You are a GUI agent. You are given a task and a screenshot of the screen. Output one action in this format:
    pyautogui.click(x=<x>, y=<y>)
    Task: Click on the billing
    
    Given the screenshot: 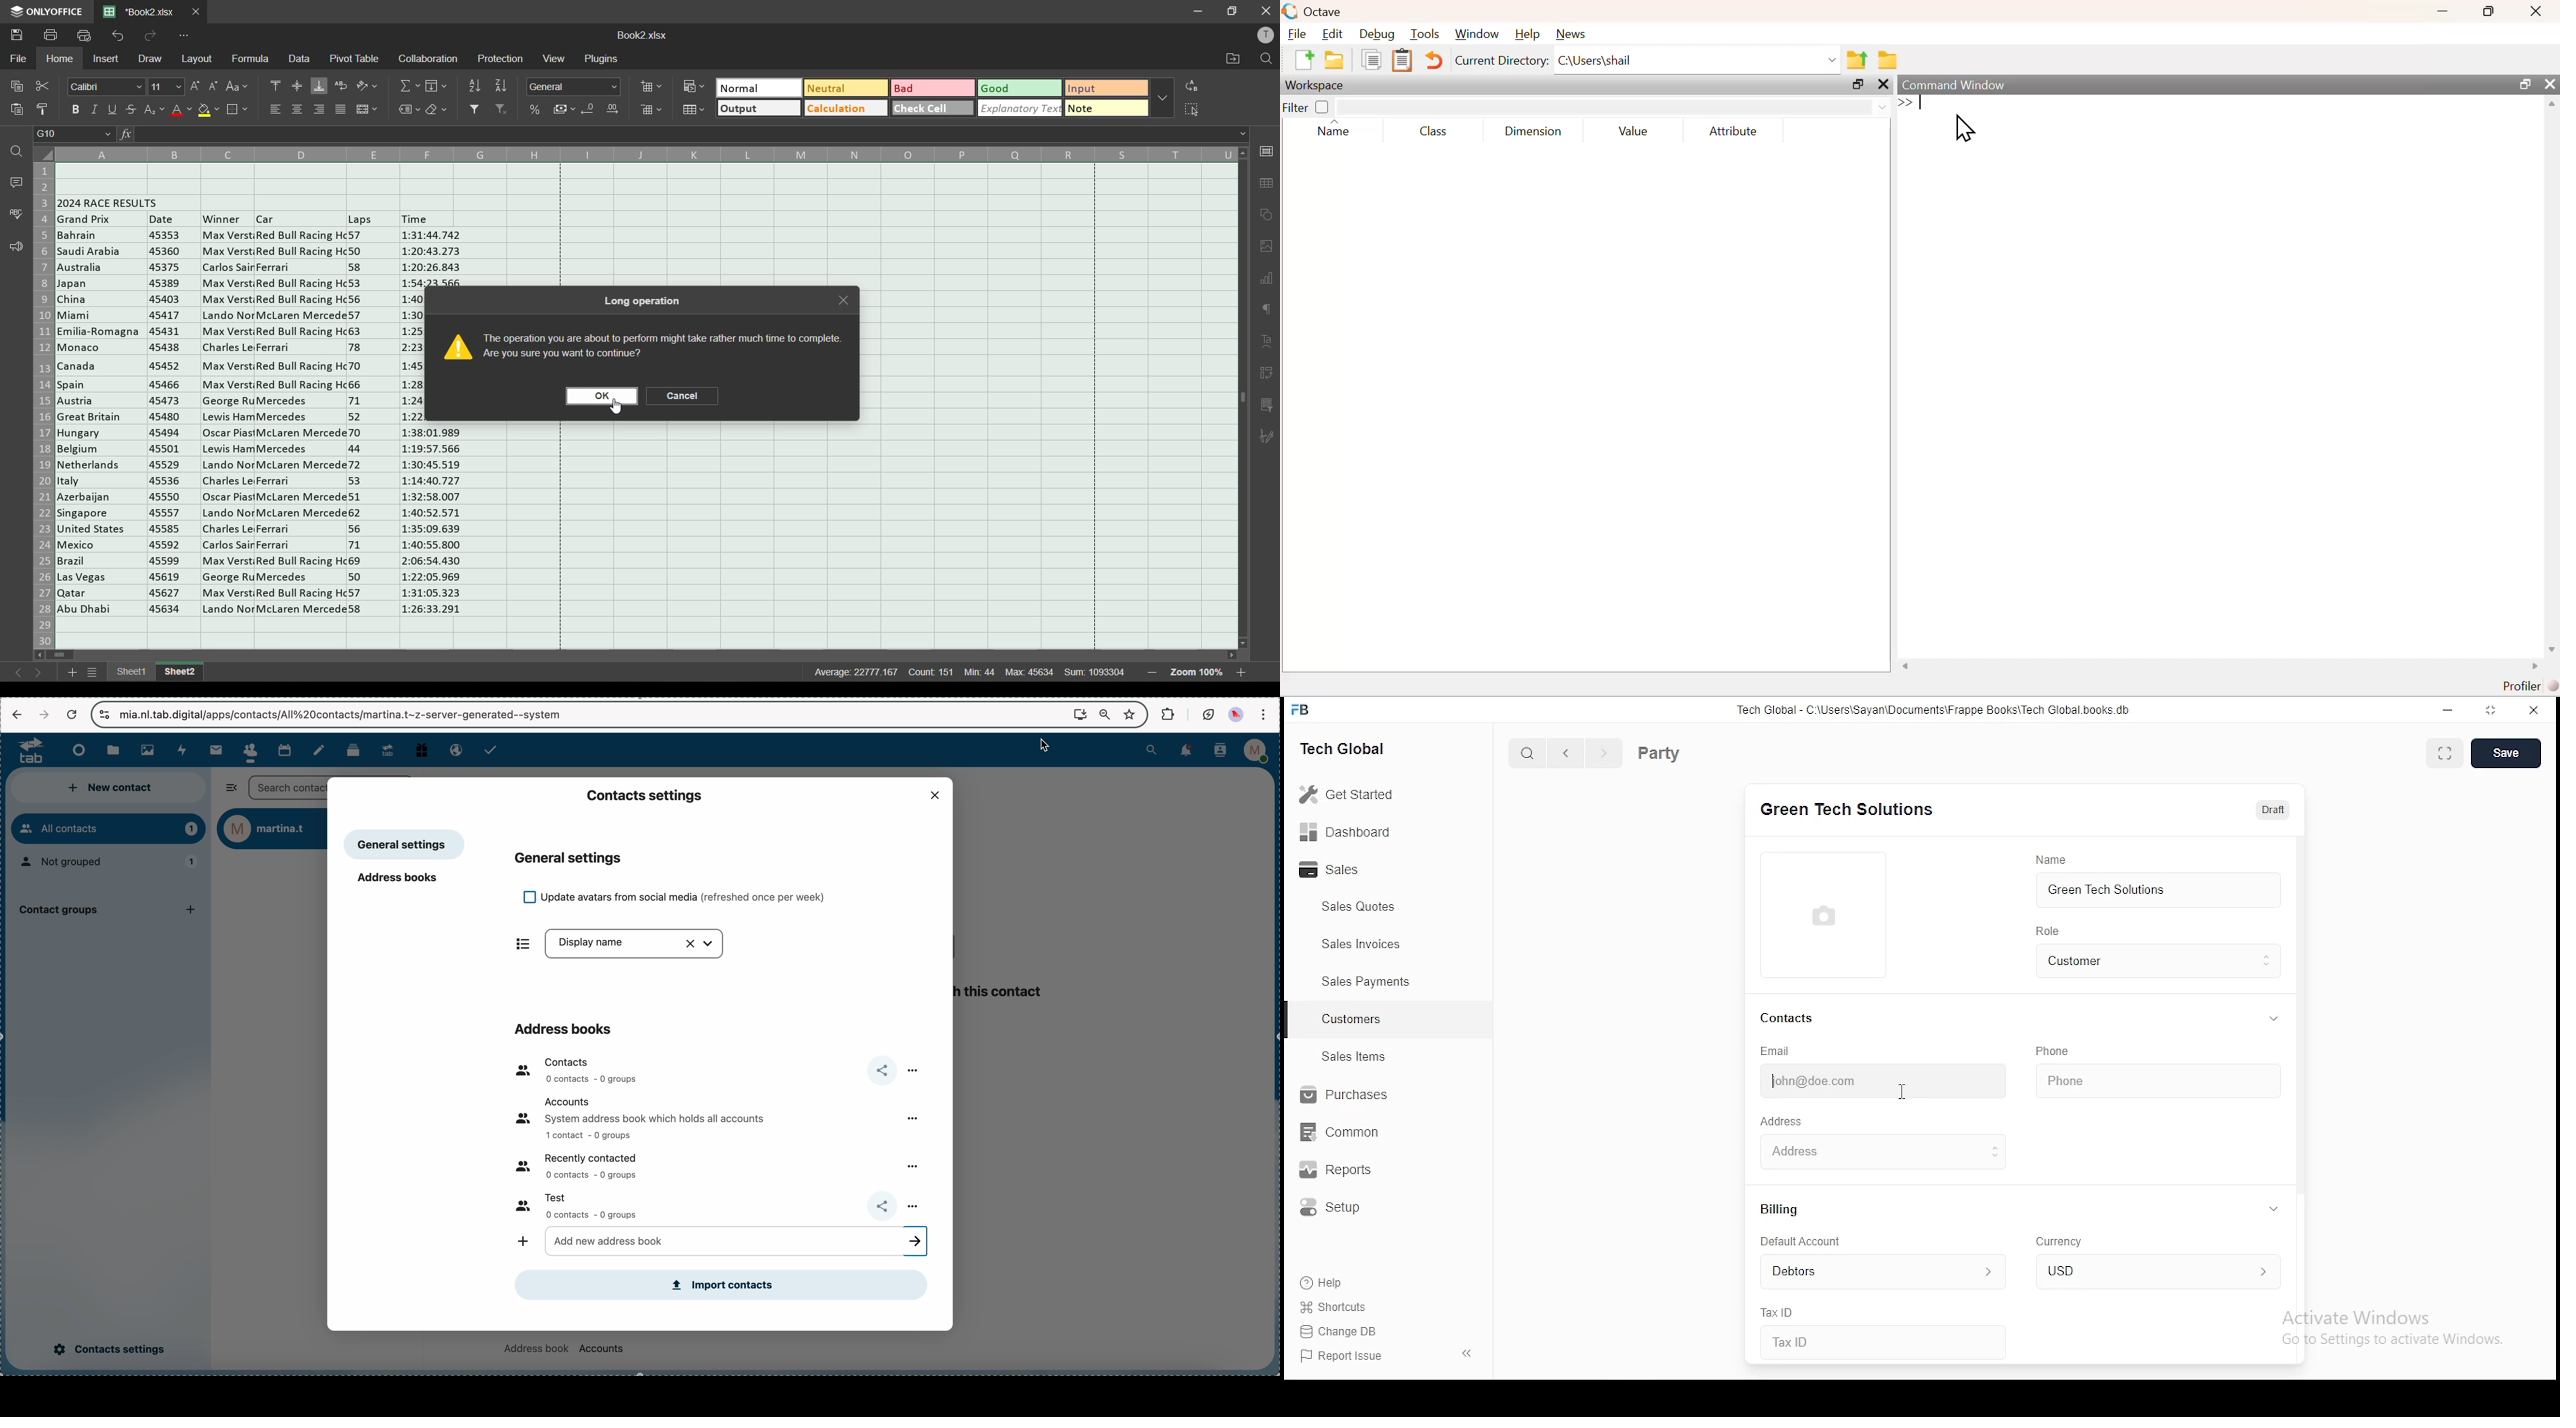 What is the action you would take?
    pyautogui.click(x=1781, y=1211)
    